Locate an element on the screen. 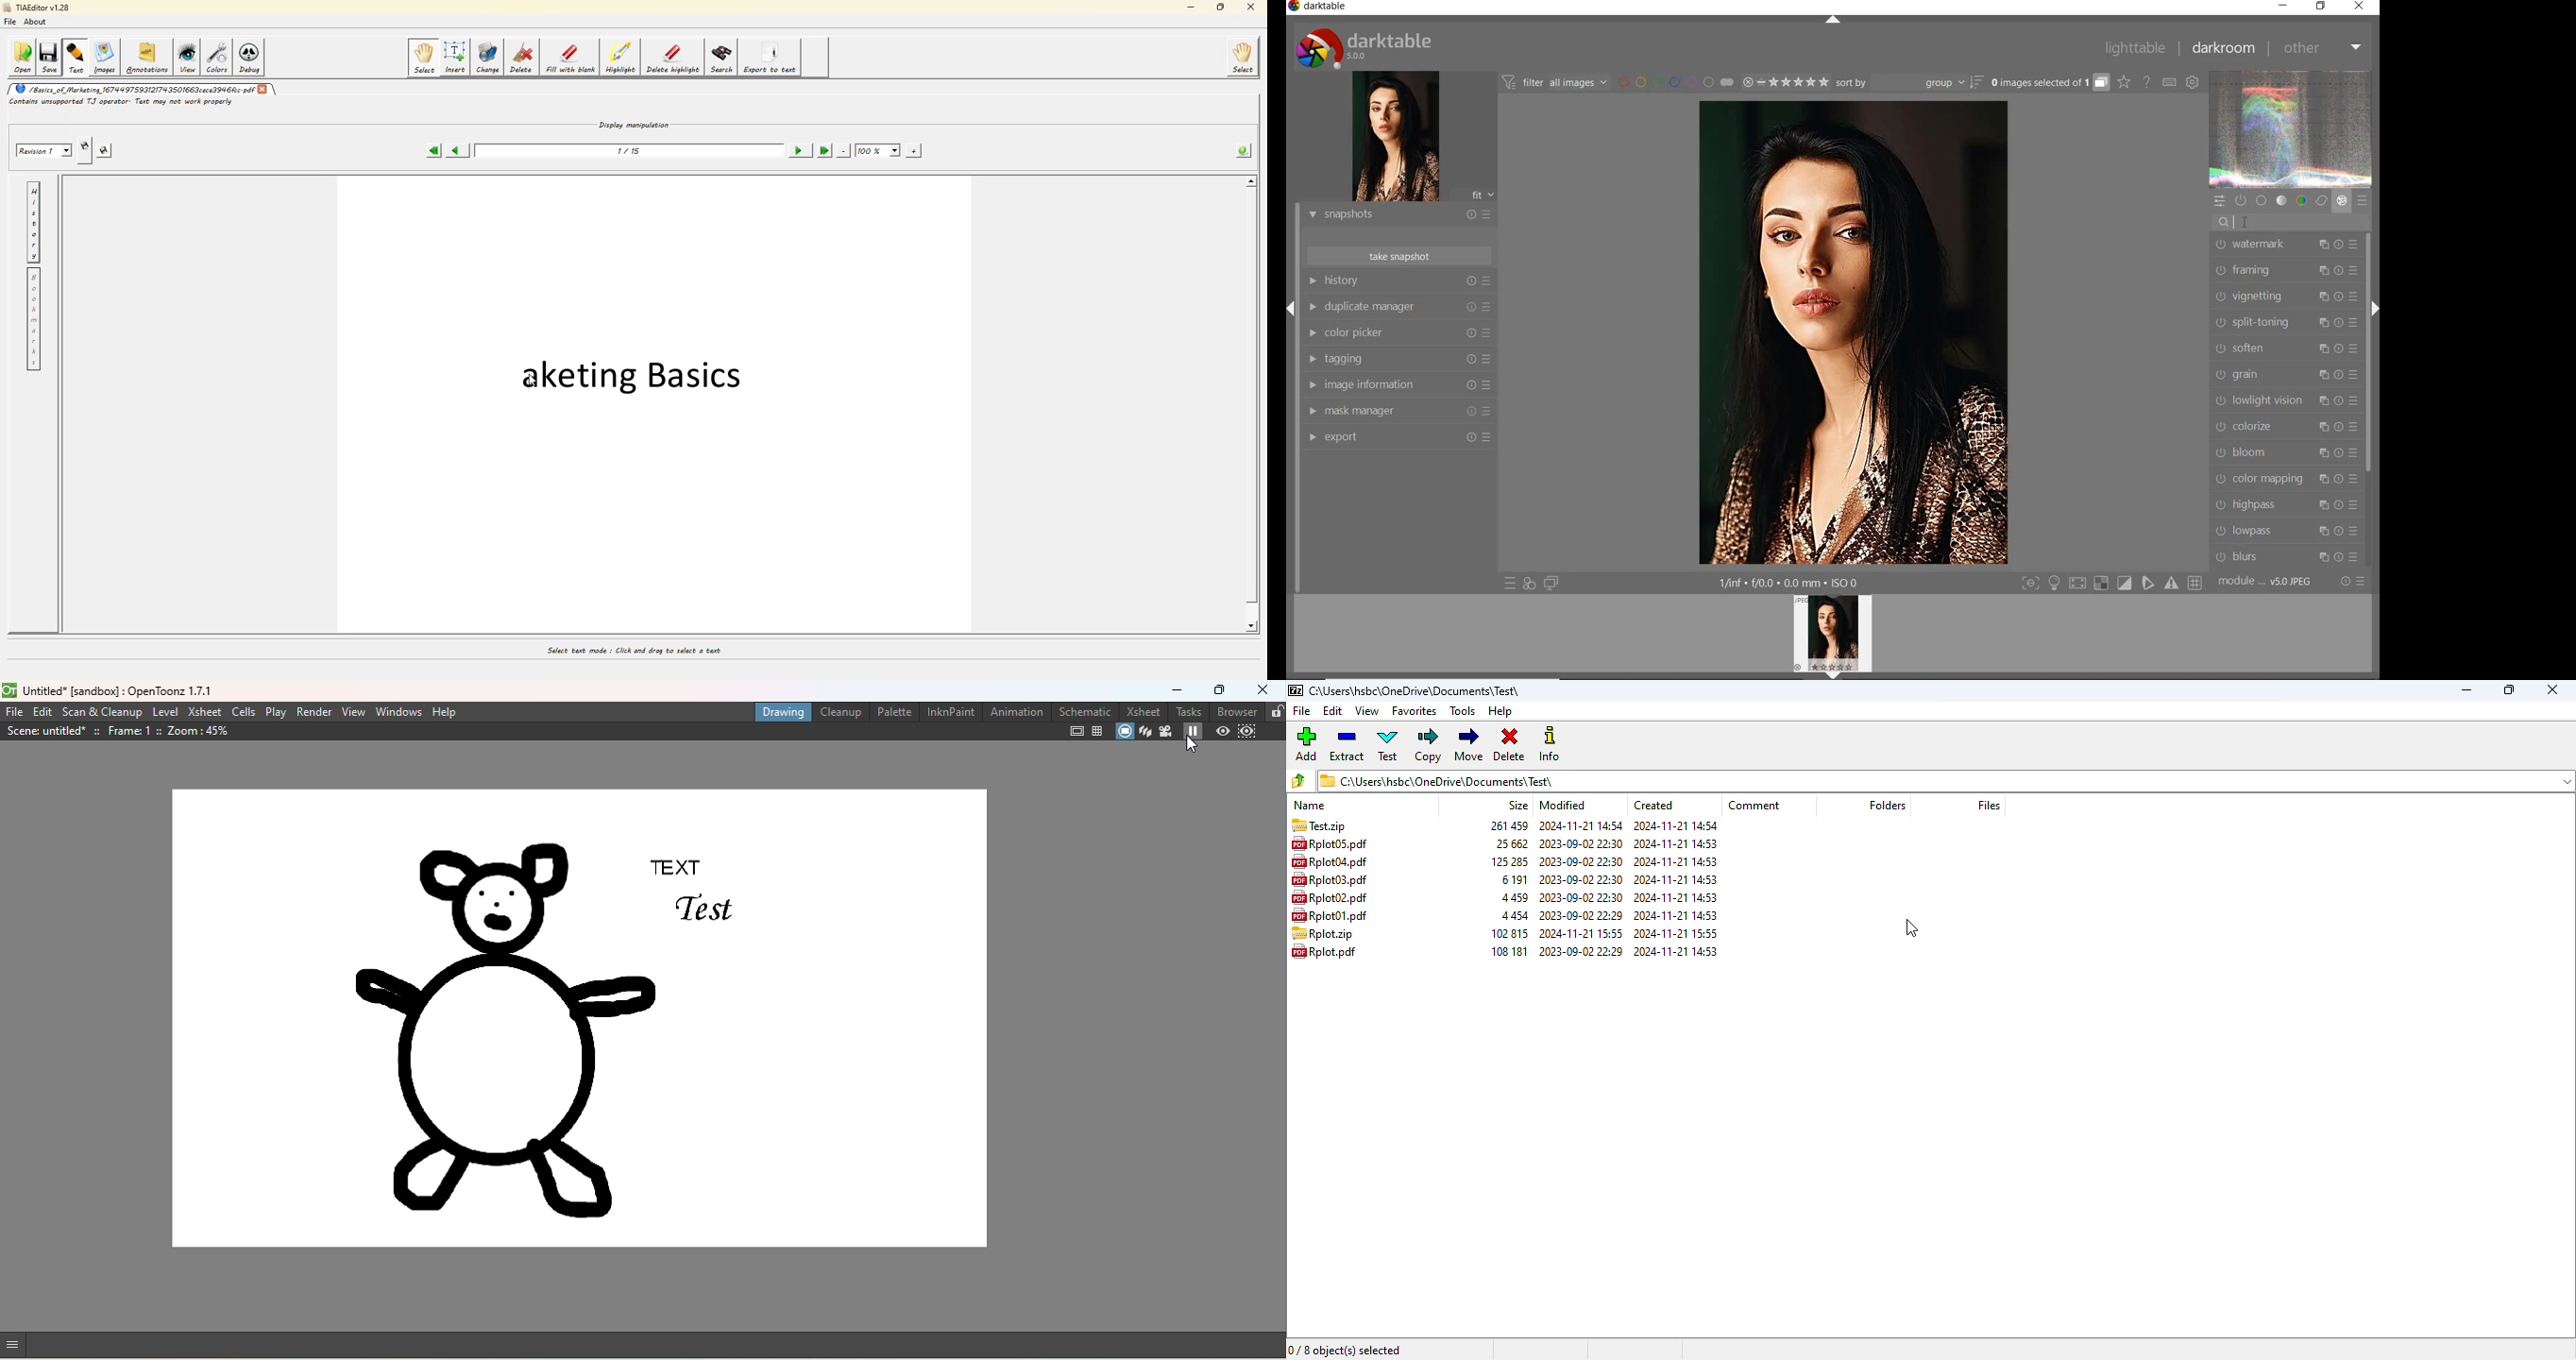 This screenshot has width=2576, height=1372. enable online help is located at coordinates (2146, 81).